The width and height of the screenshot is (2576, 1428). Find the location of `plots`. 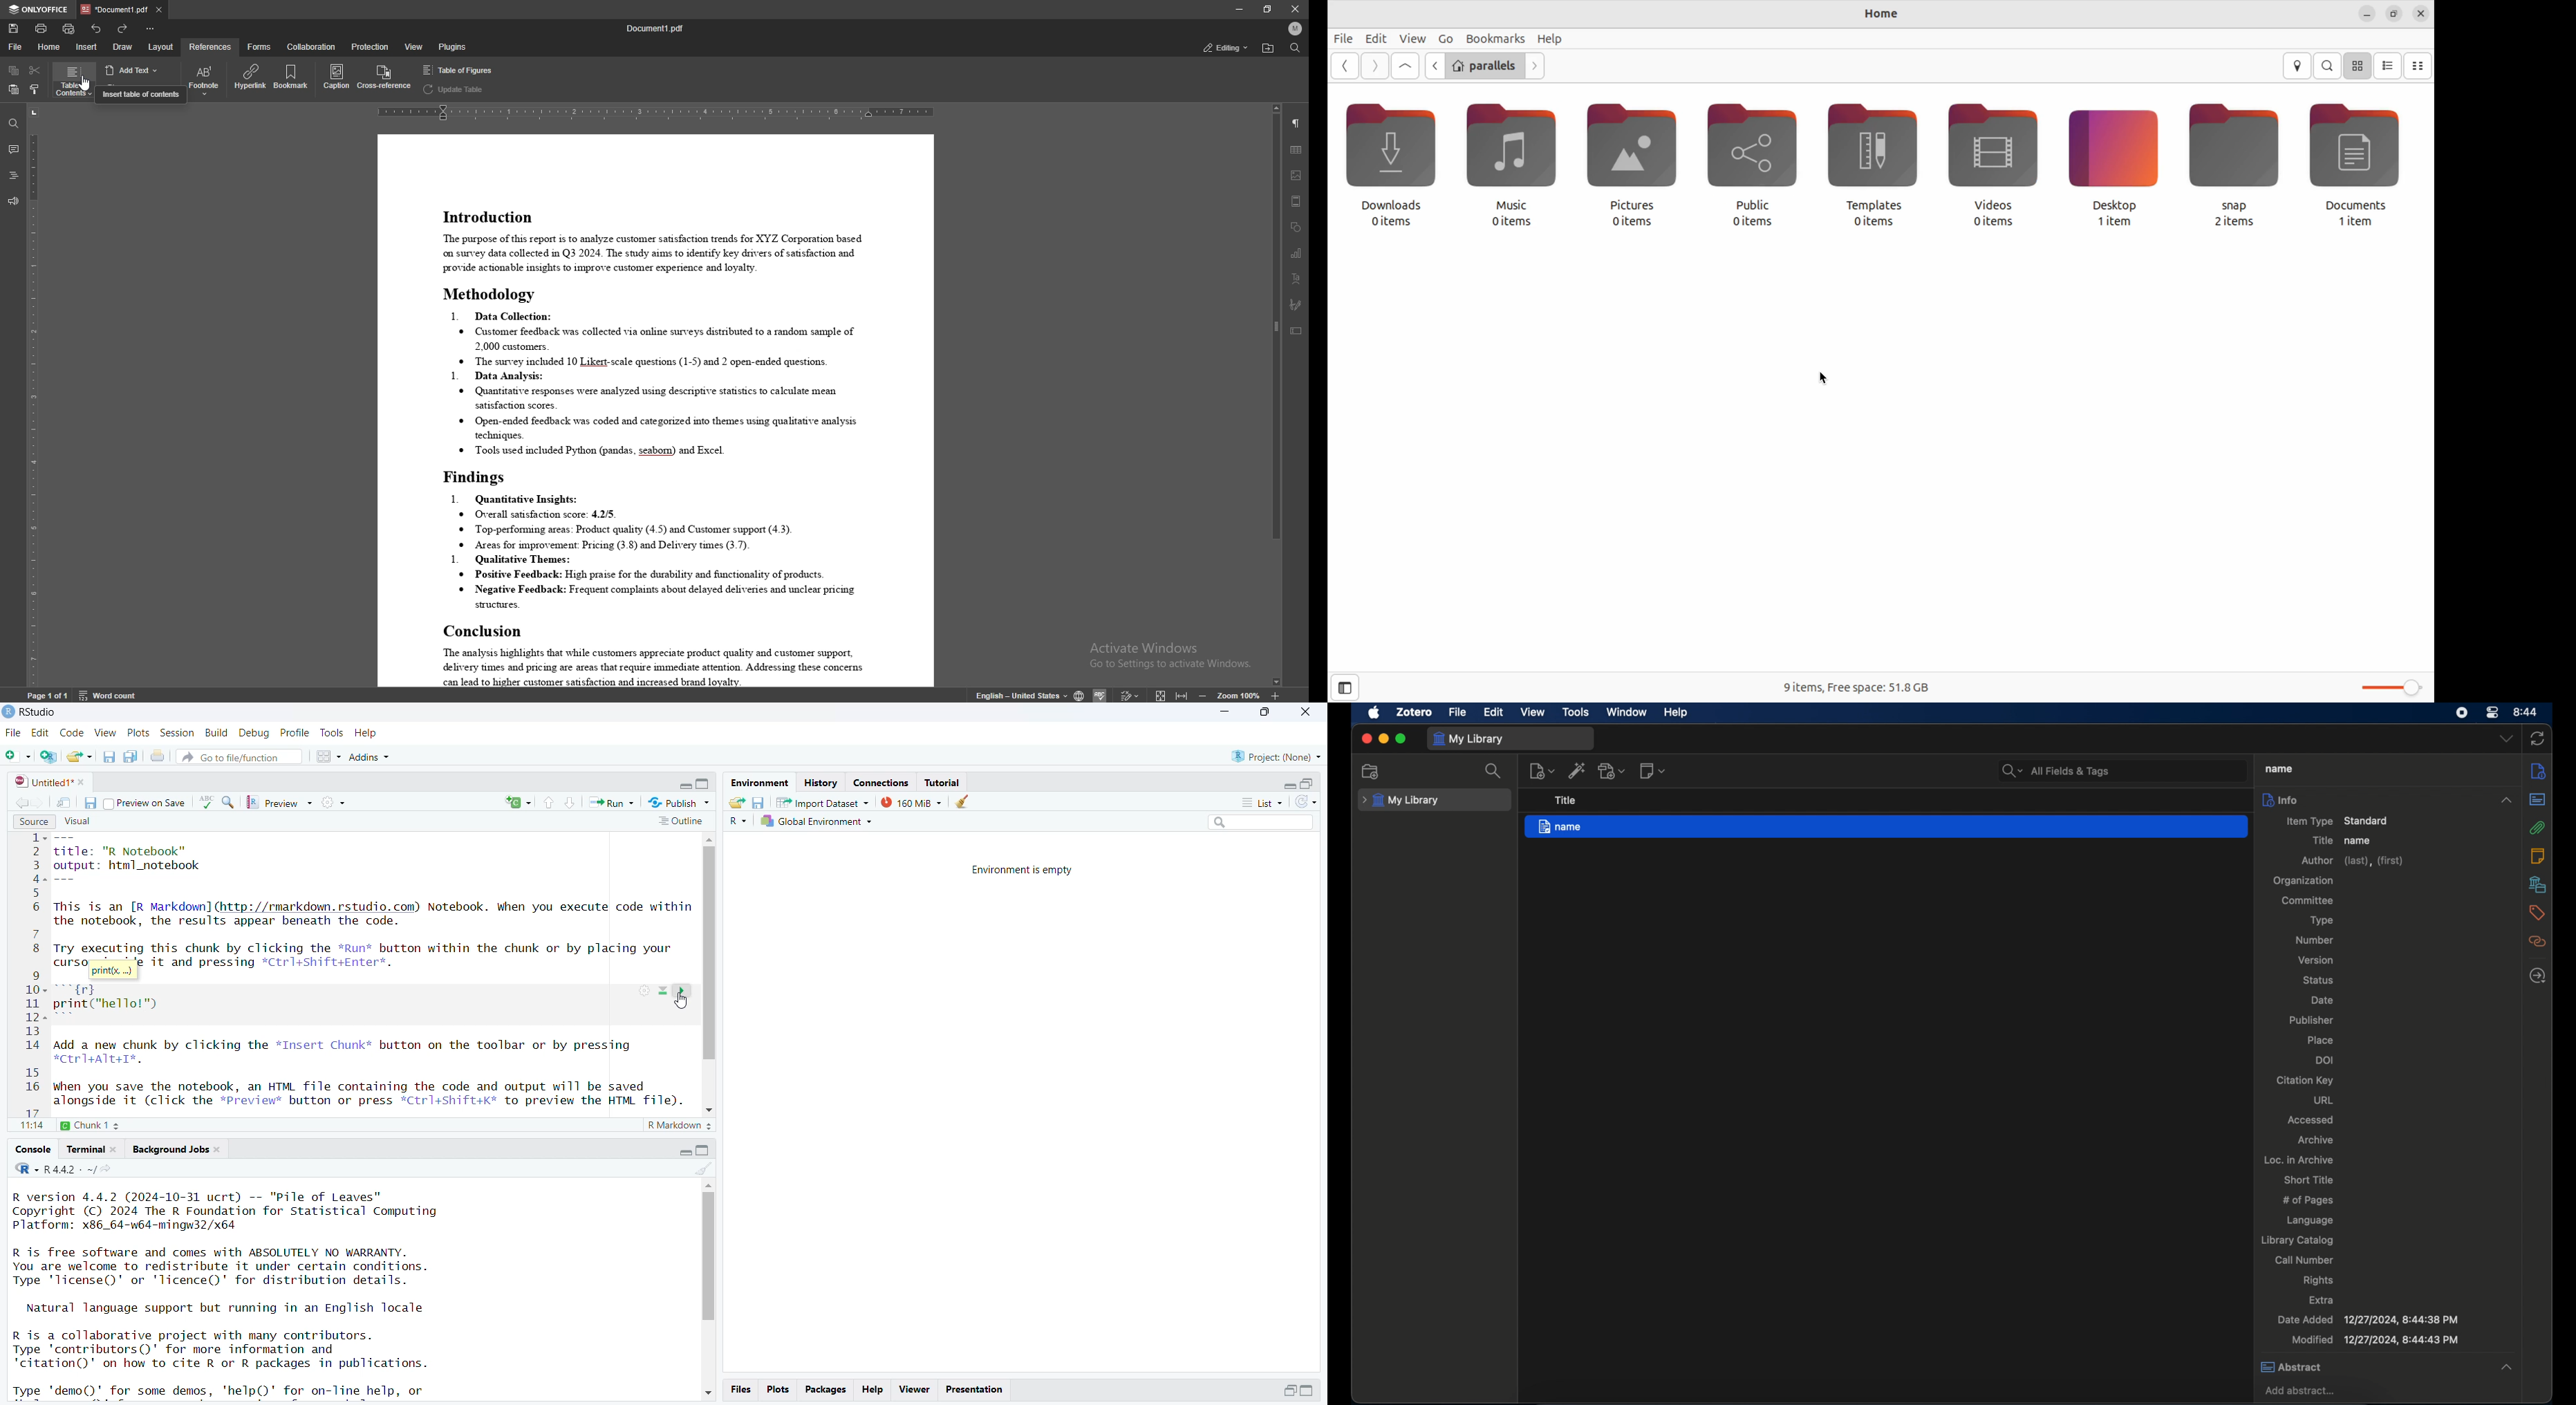

plots is located at coordinates (140, 734).